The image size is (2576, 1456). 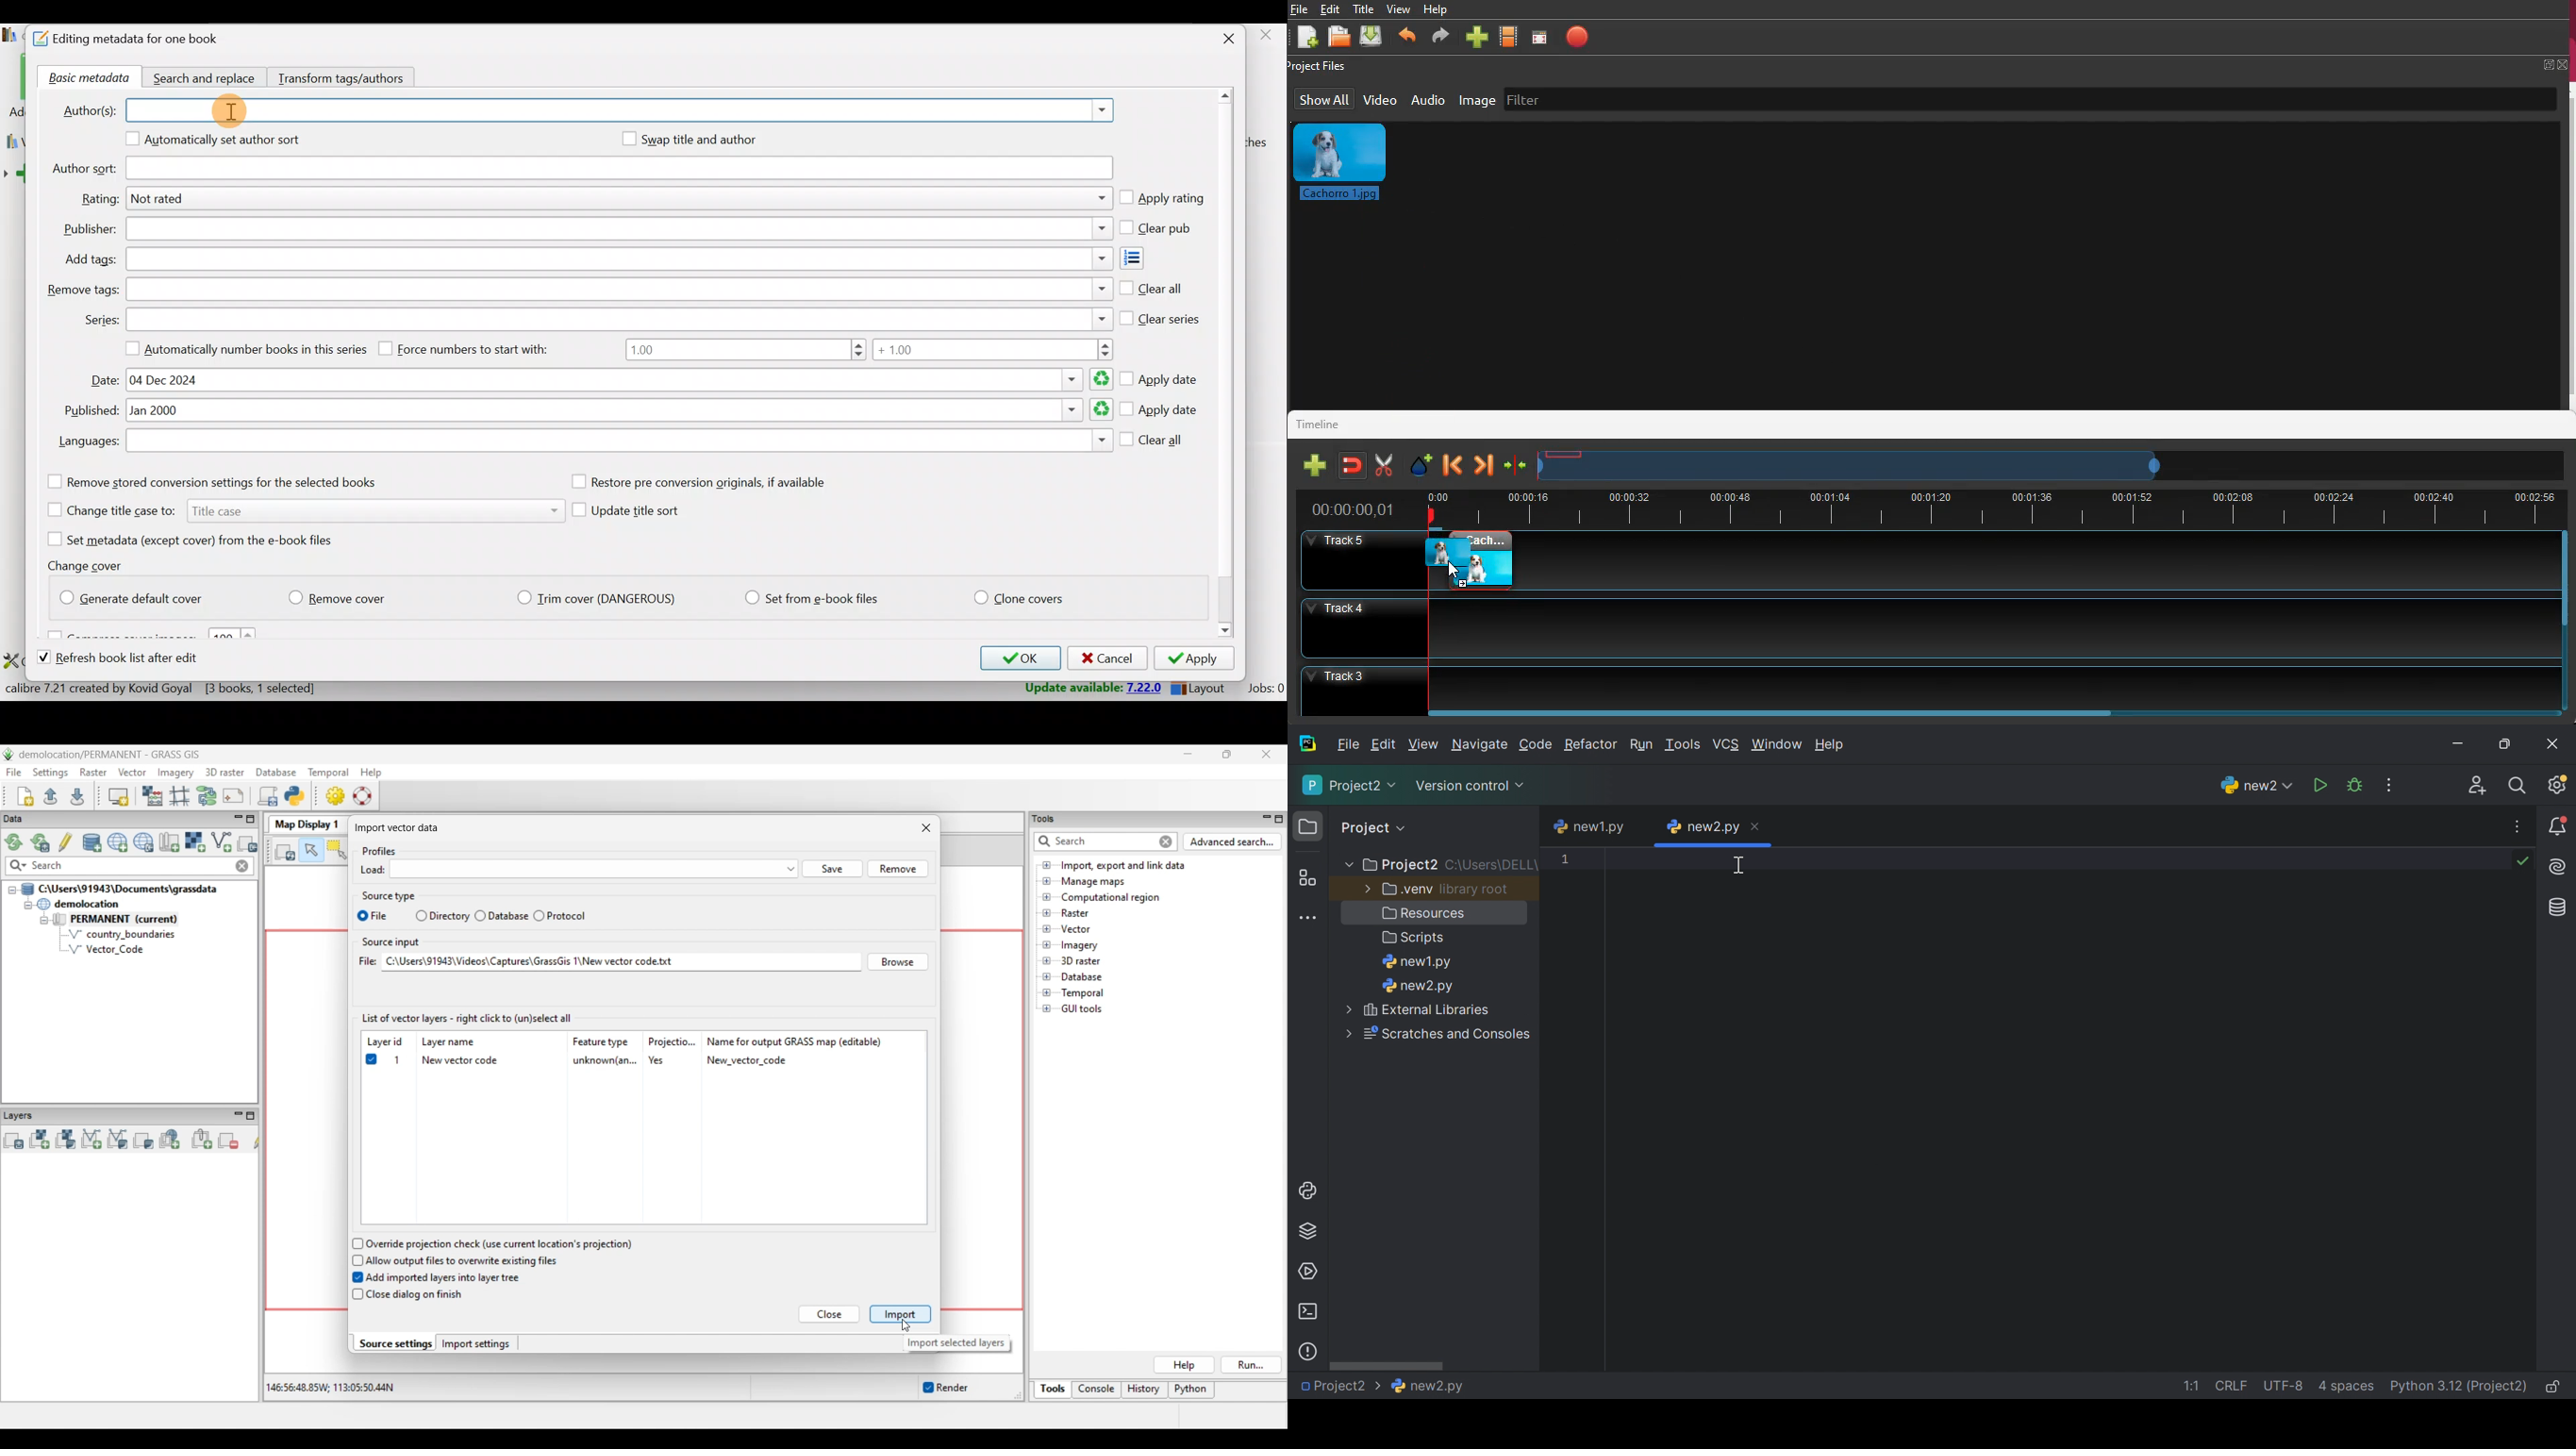 I want to click on add, so click(x=1476, y=39).